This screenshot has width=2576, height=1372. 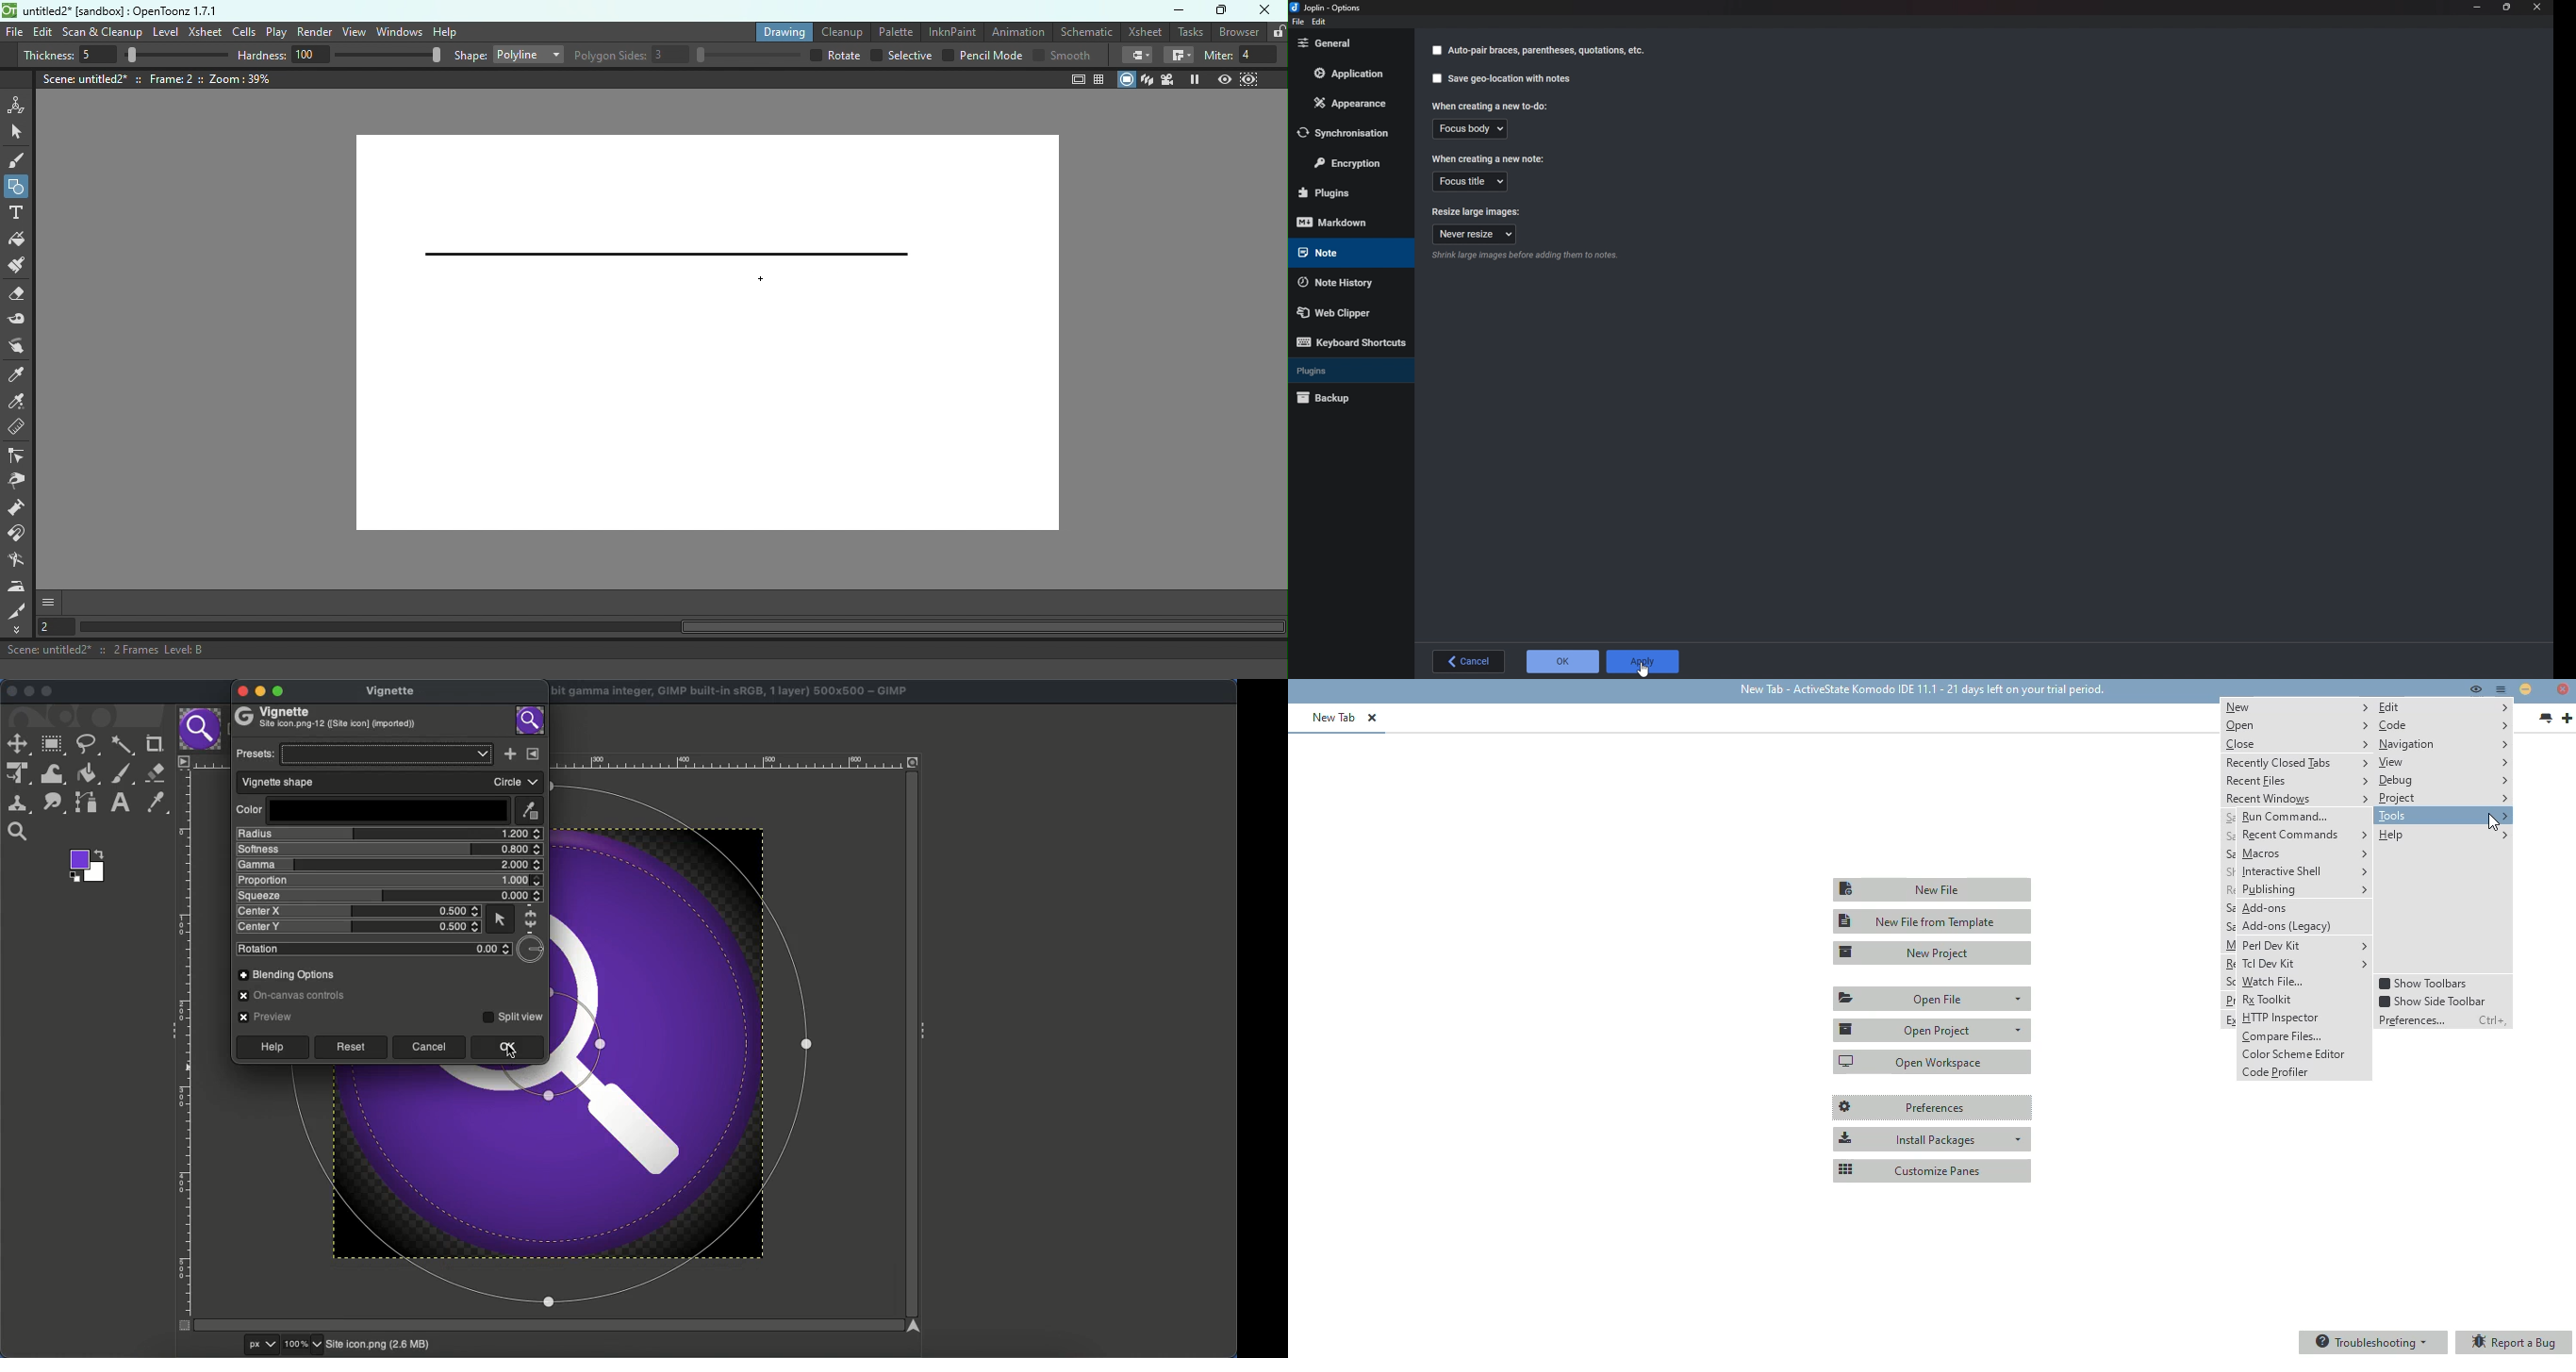 What do you see at coordinates (16, 774) in the screenshot?
I see `Unified transformation` at bounding box center [16, 774].